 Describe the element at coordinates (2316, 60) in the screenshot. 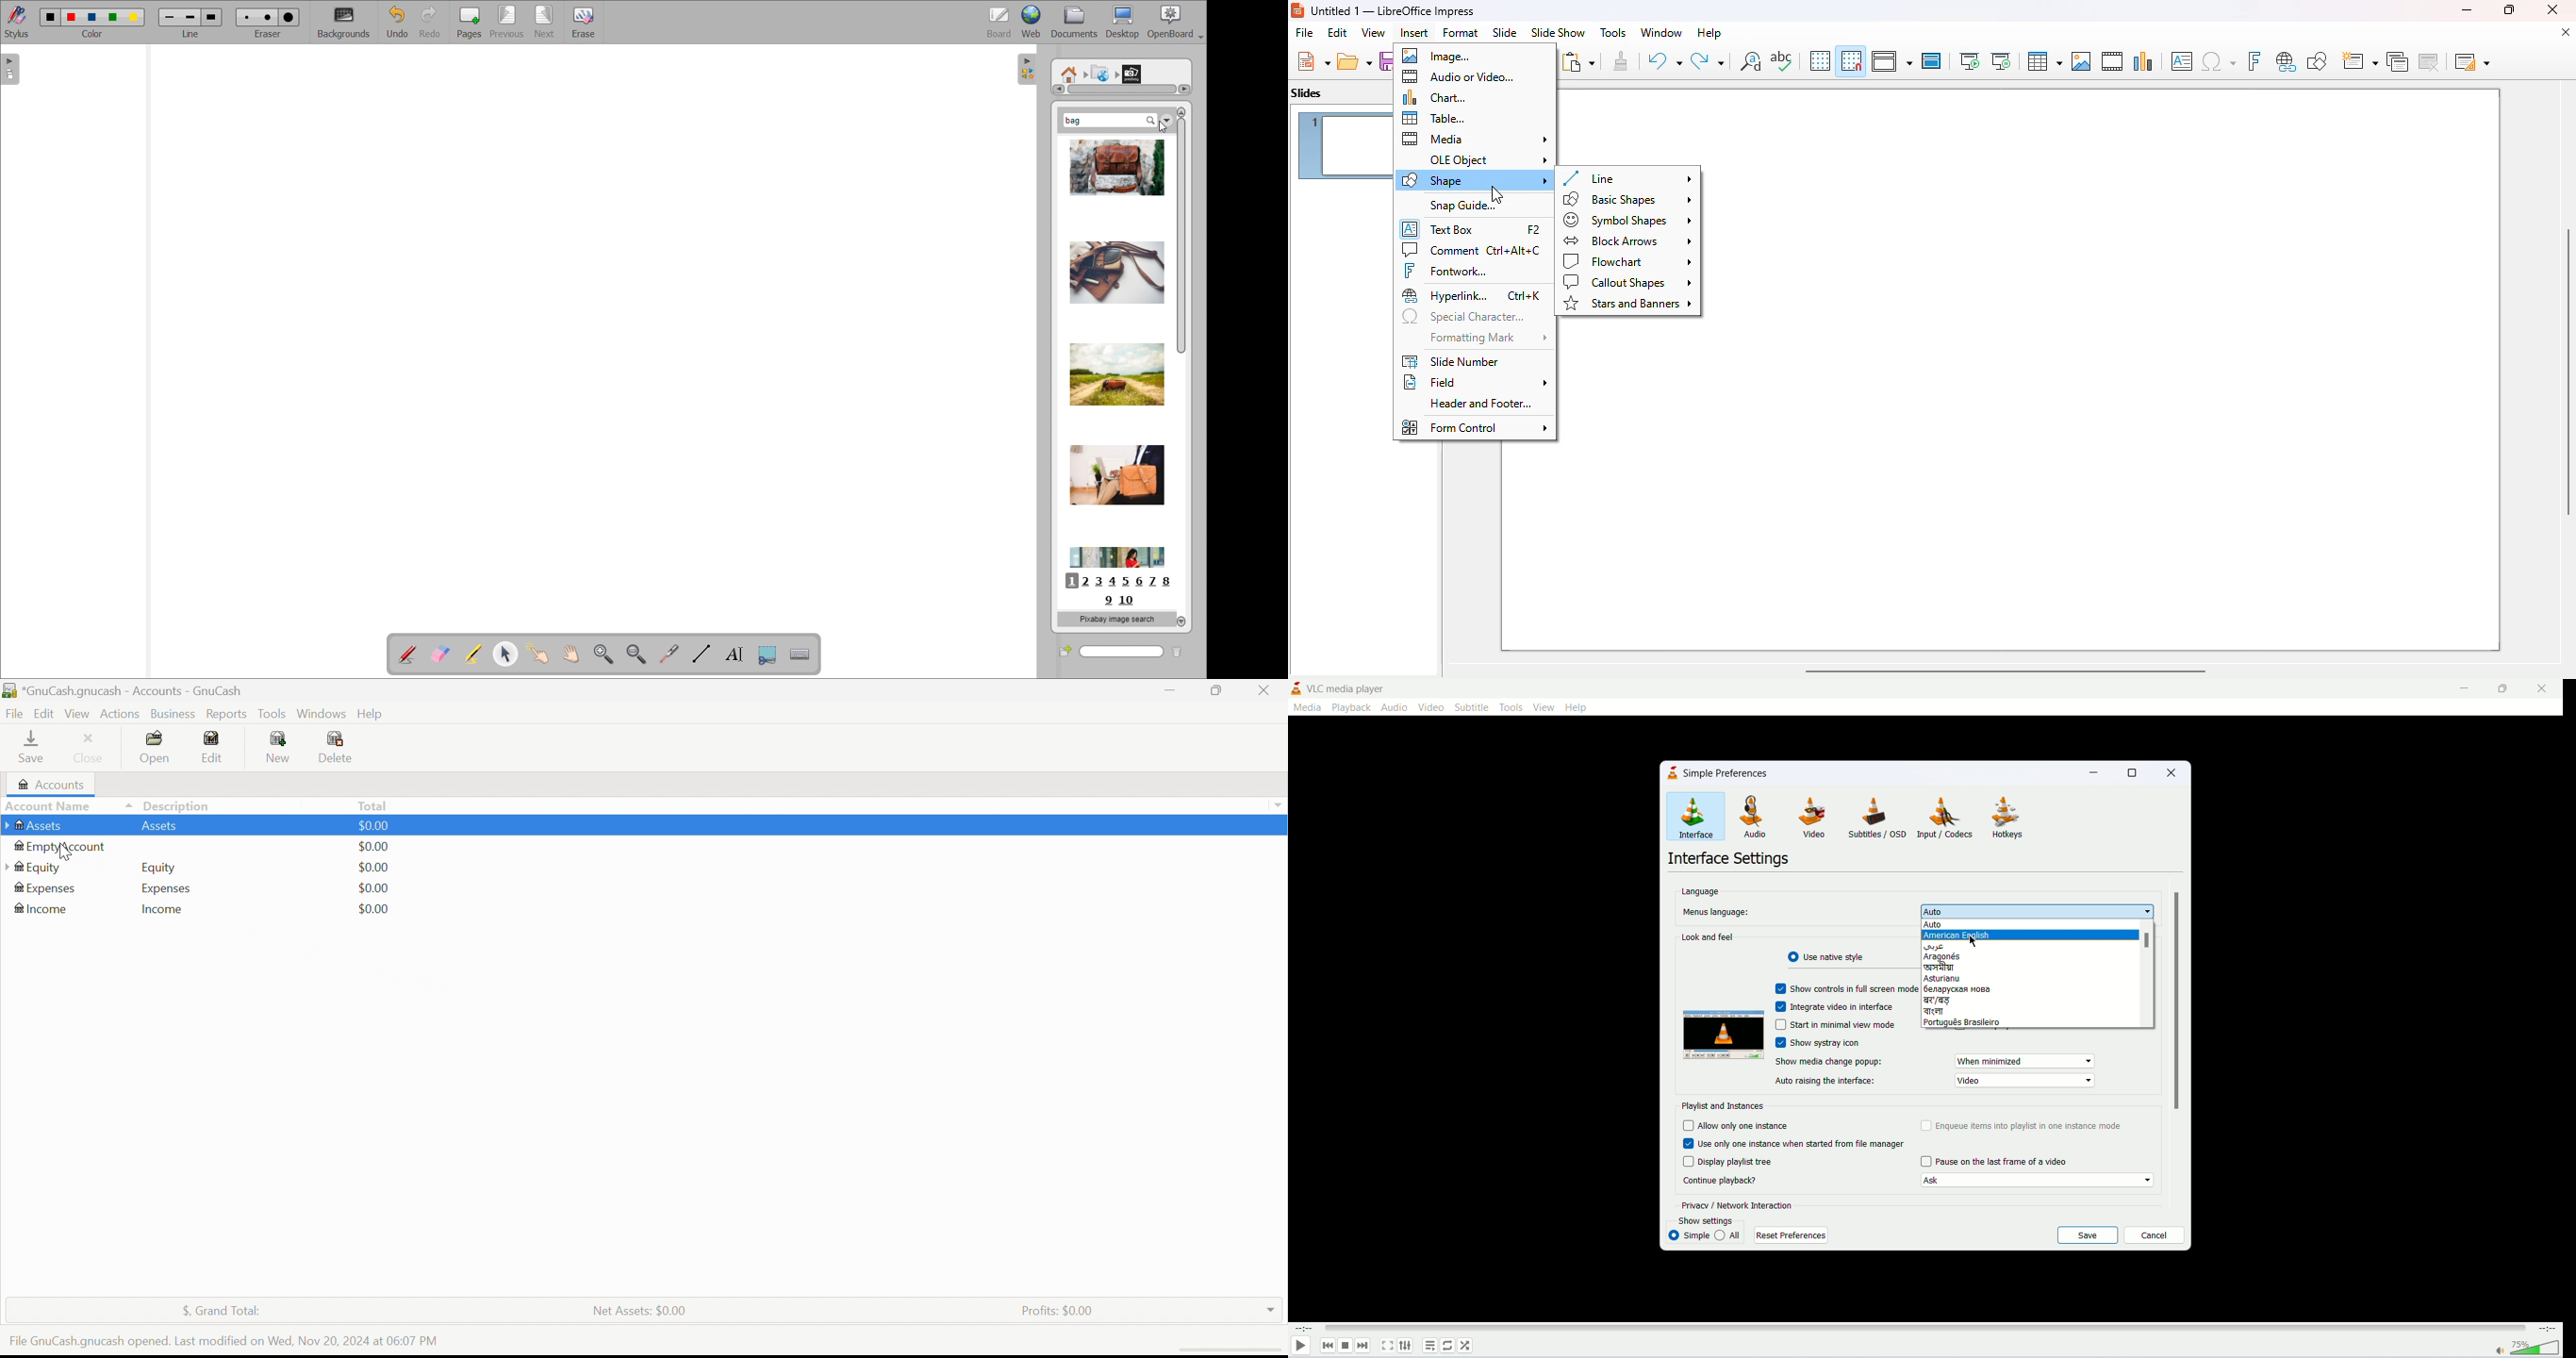

I see `show draw functions` at that location.